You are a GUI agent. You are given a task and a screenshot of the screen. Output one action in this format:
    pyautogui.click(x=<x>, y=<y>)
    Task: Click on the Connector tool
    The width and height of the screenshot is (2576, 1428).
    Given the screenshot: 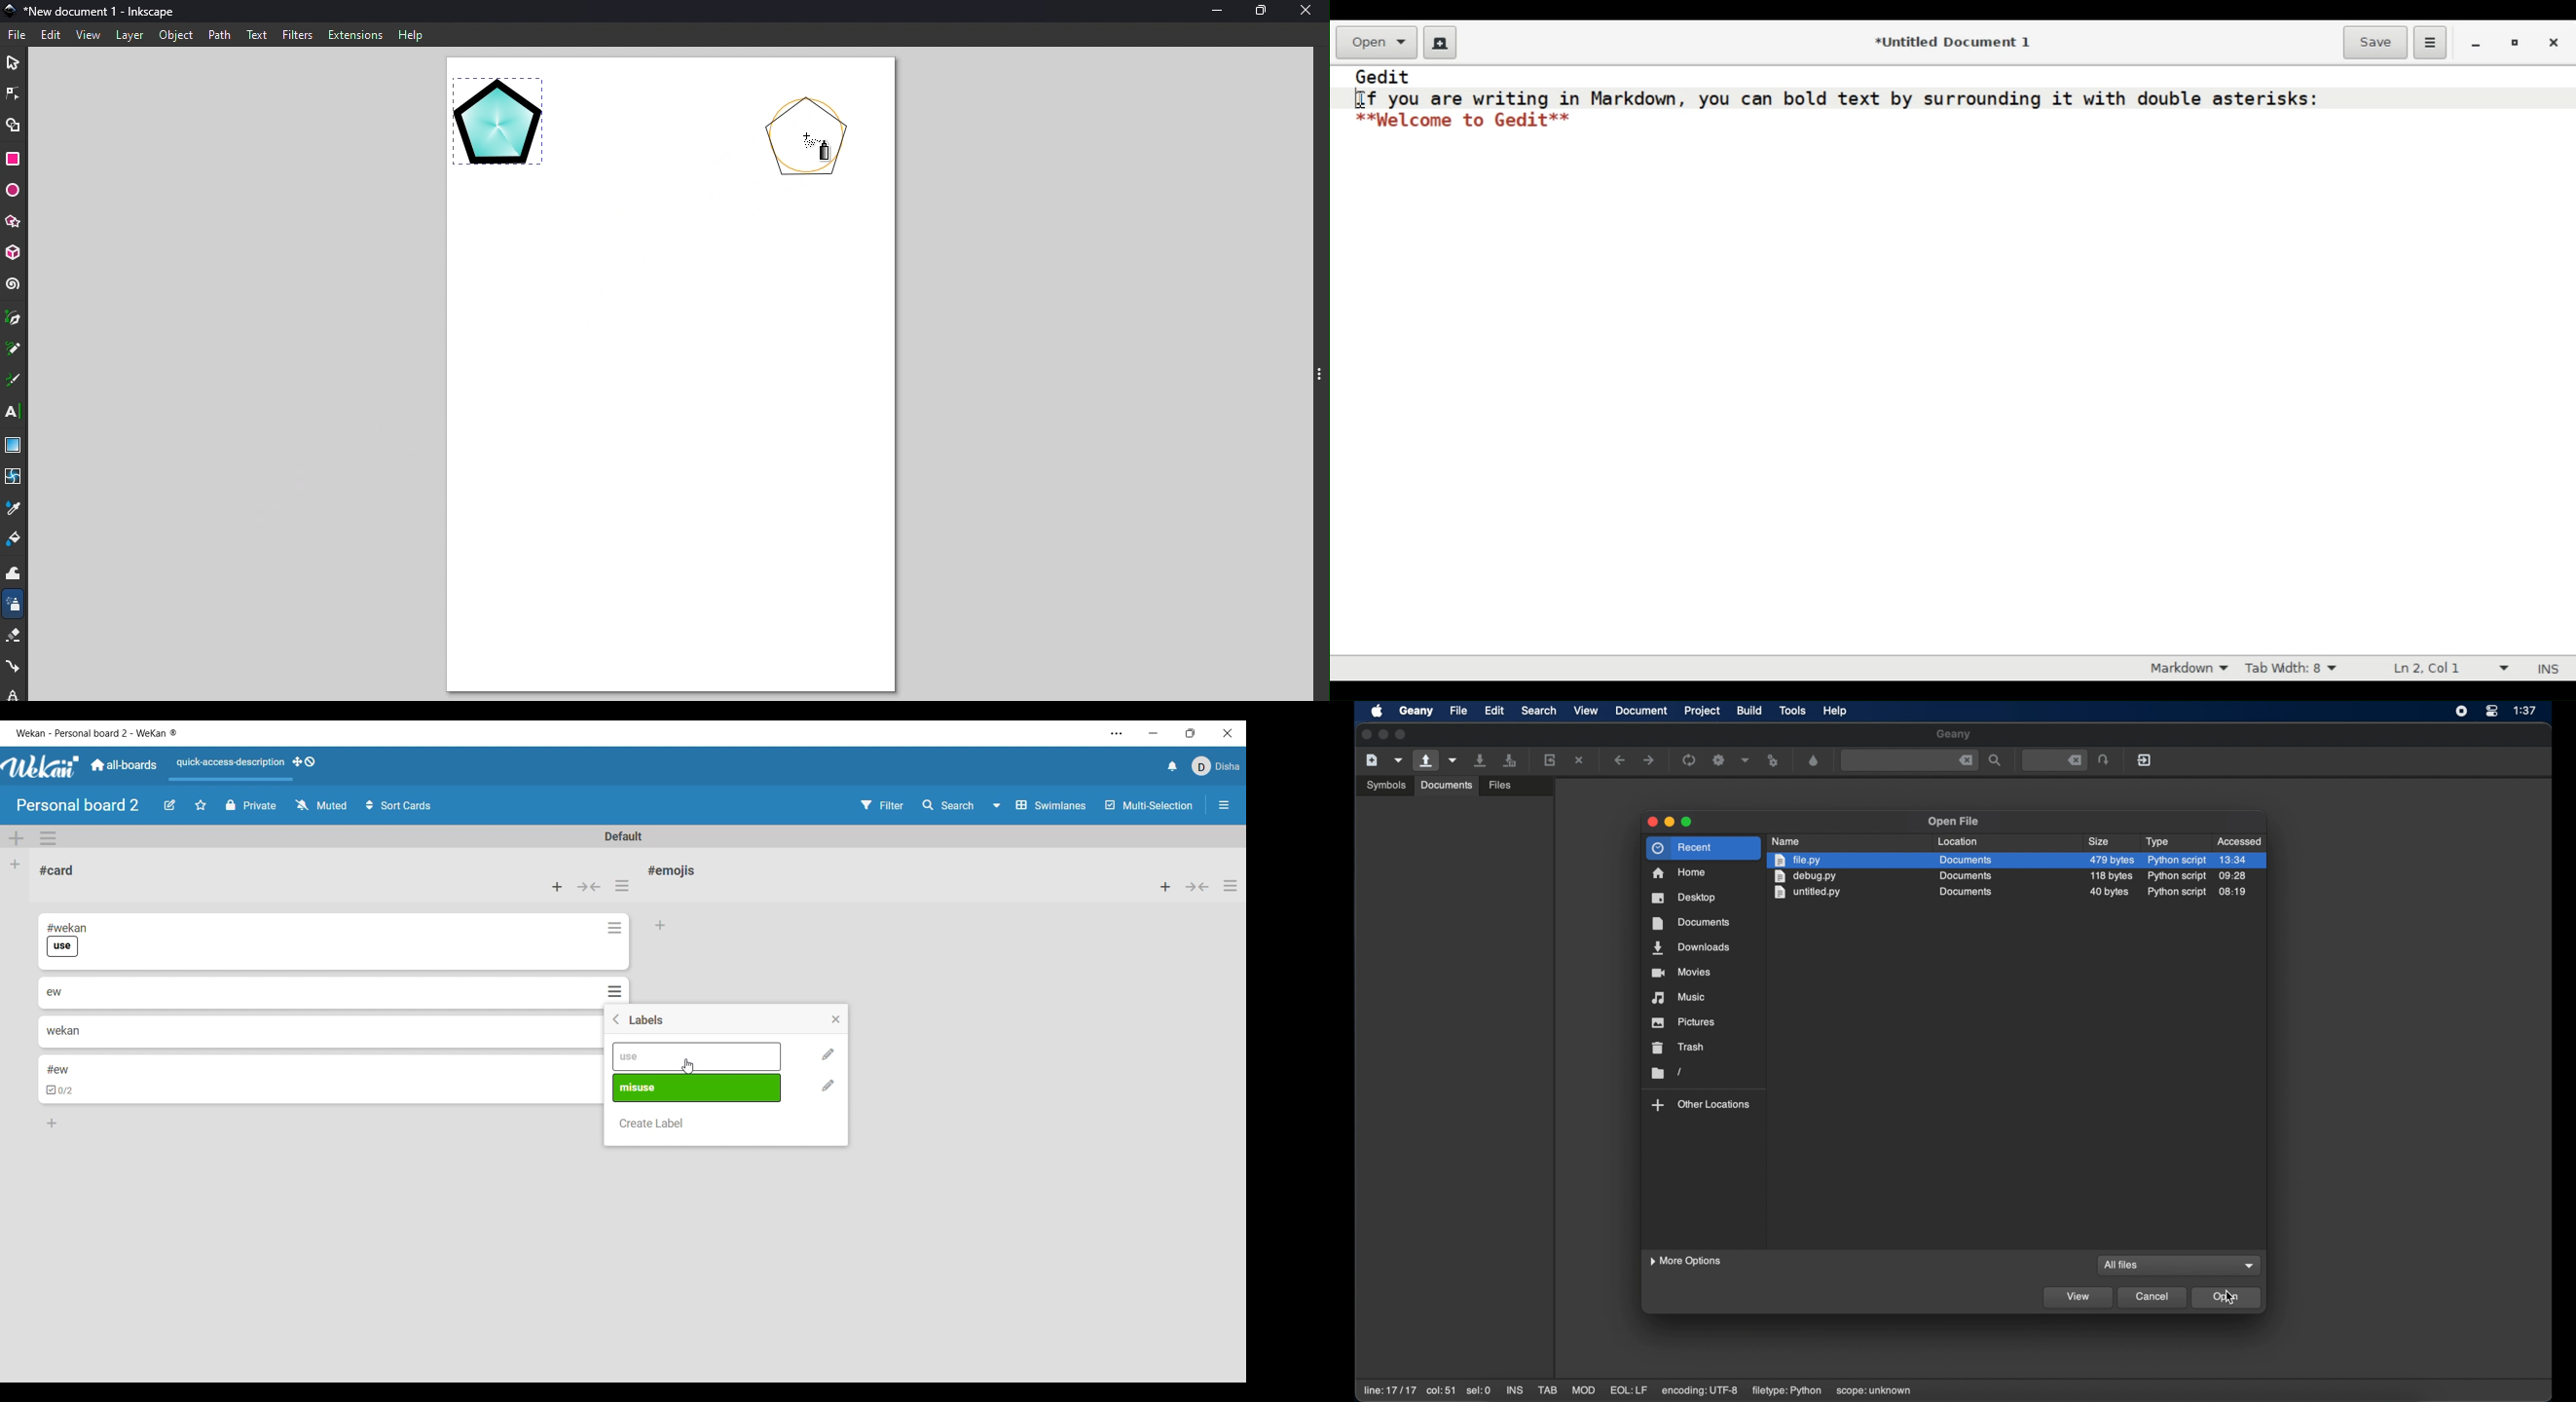 What is the action you would take?
    pyautogui.click(x=16, y=664)
    